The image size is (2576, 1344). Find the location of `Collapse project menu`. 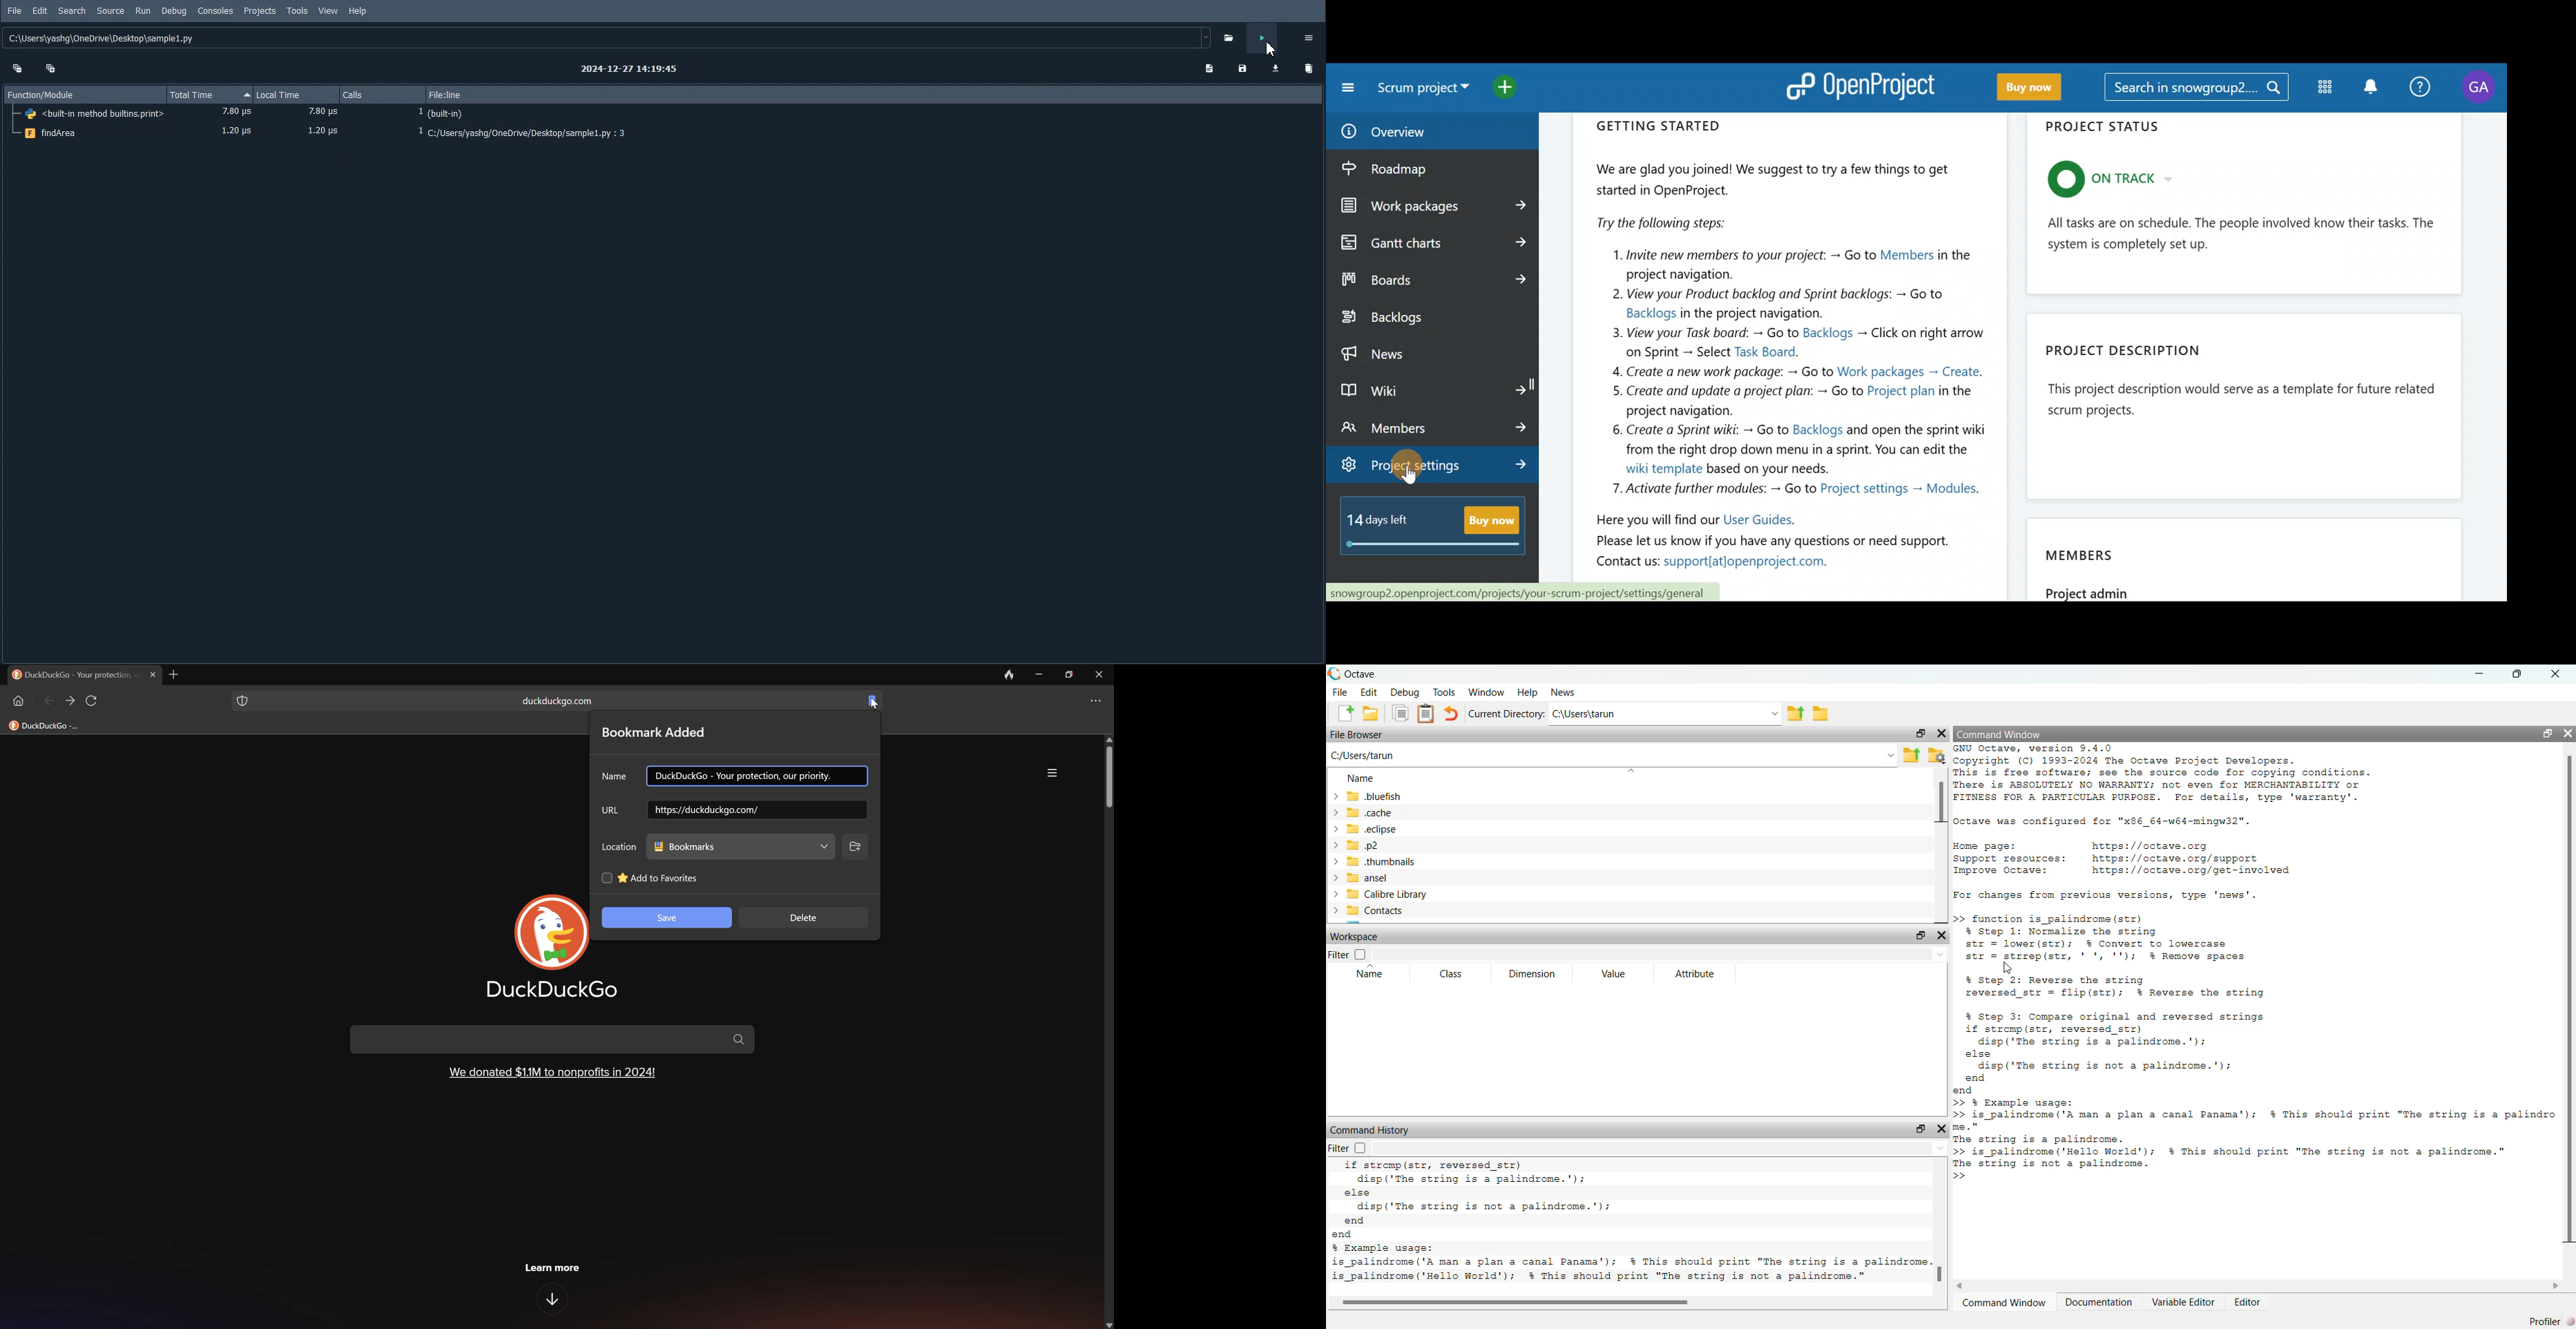

Collapse project menu is located at coordinates (1345, 87).